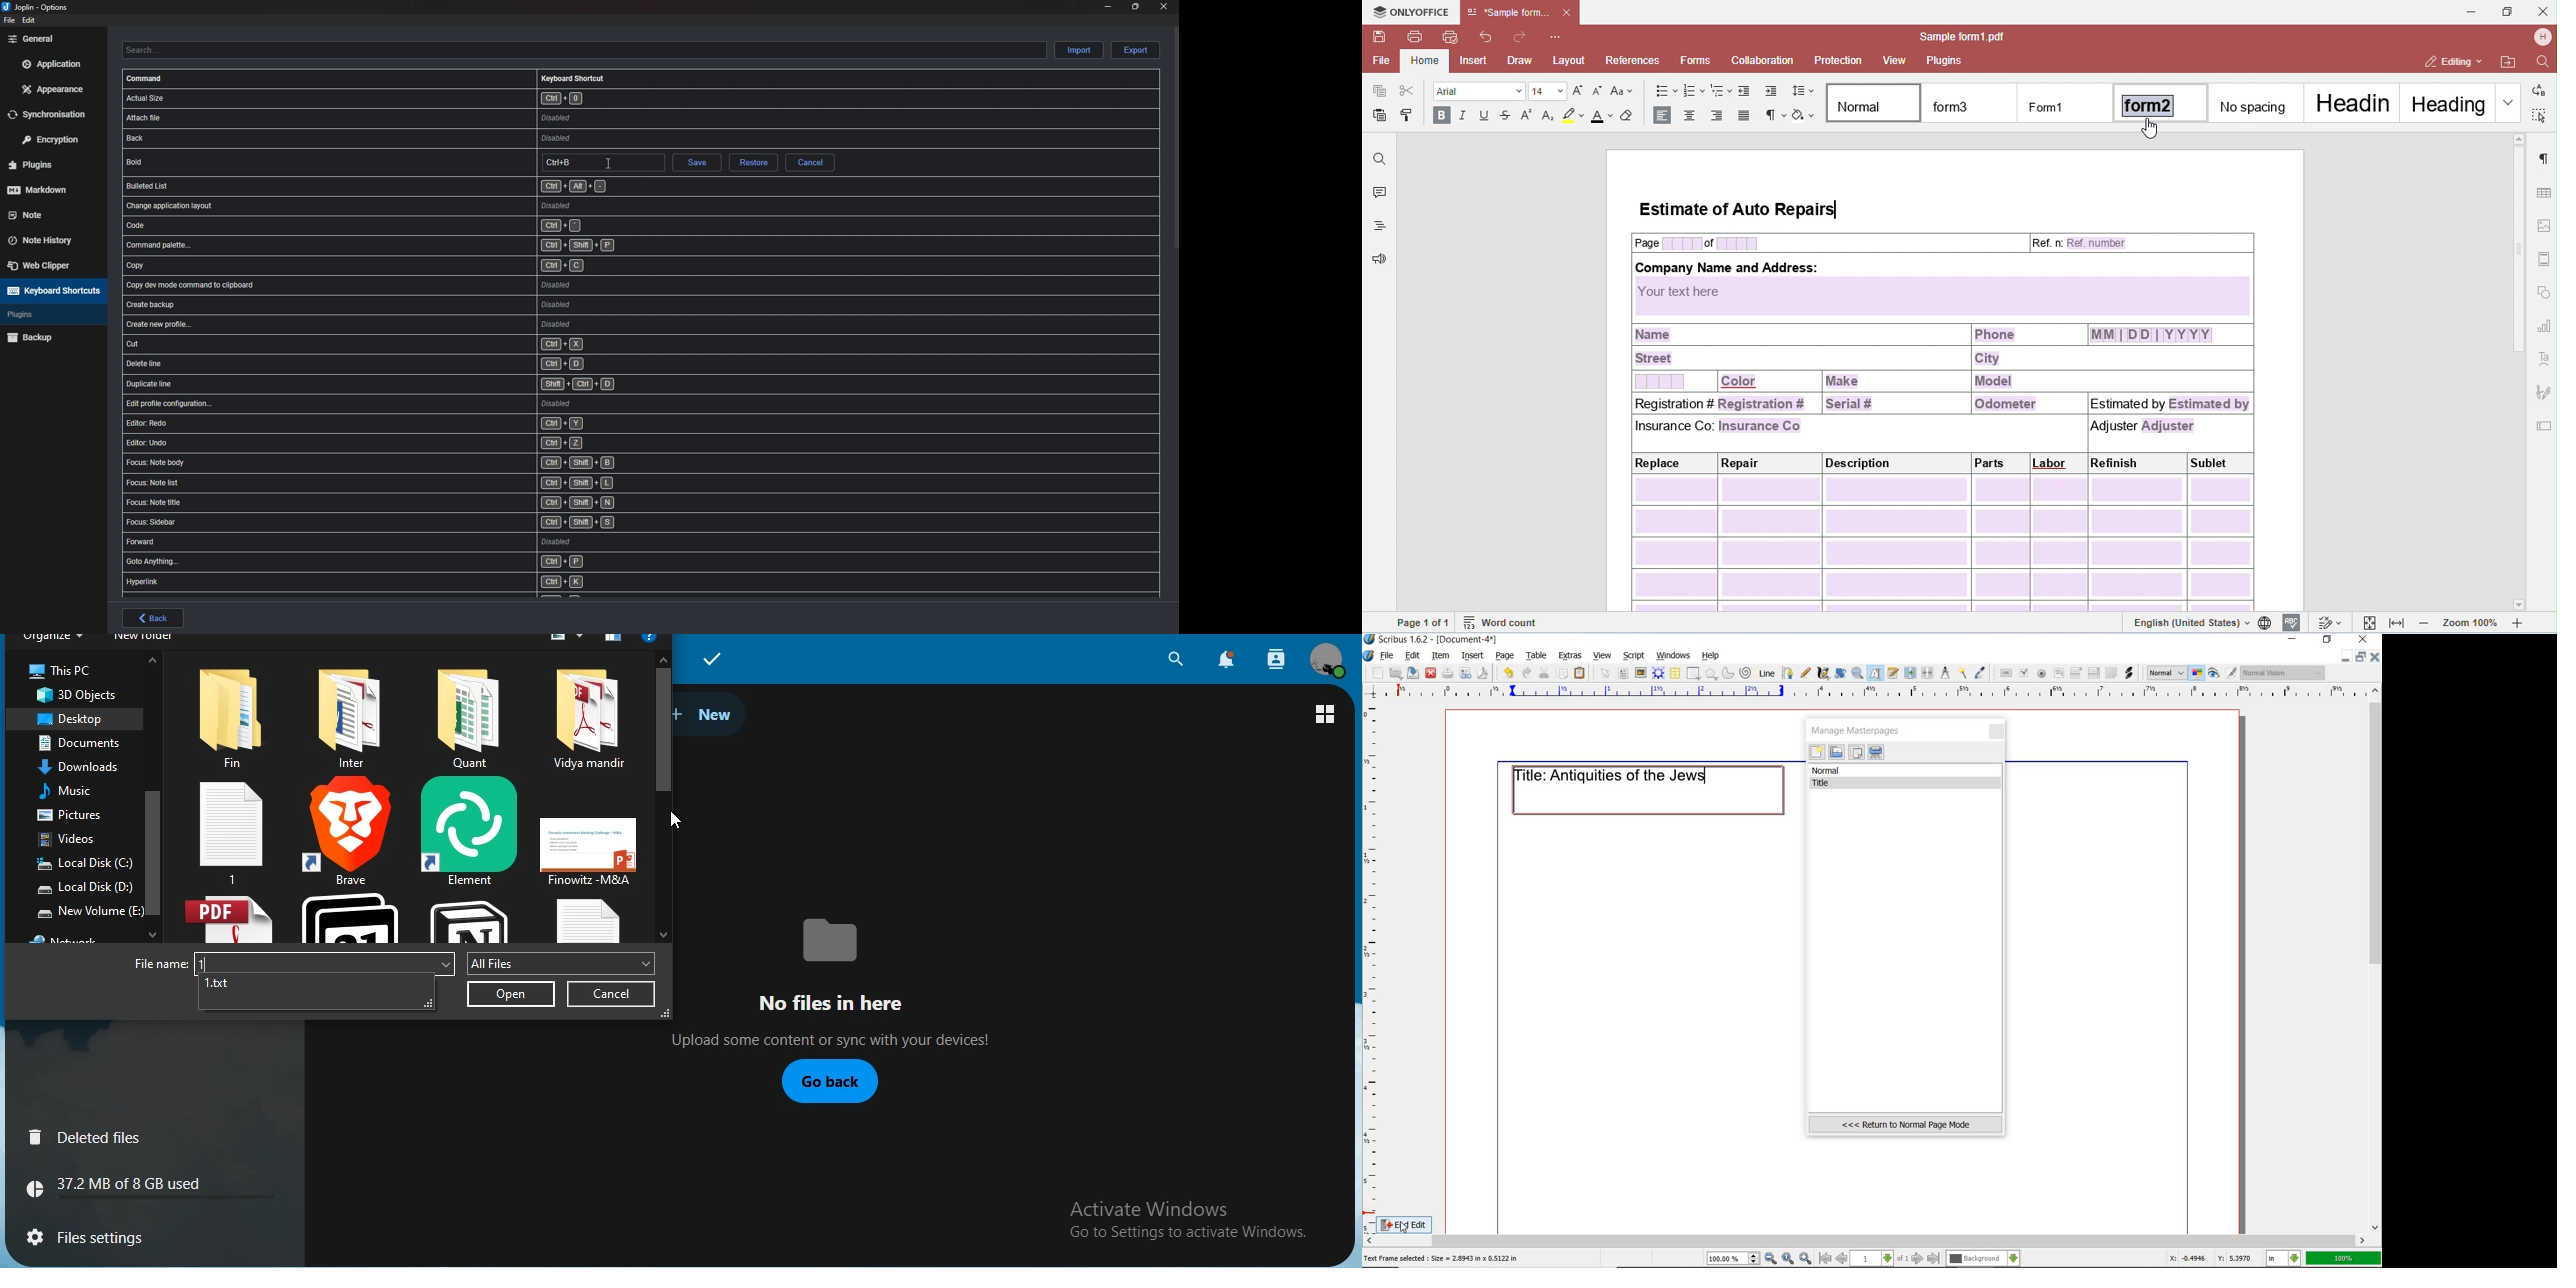 The image size is (2576, 1288). Describe the element at coordinates (2059, 673) in the screenshot. I see `pdf text field` at that location.